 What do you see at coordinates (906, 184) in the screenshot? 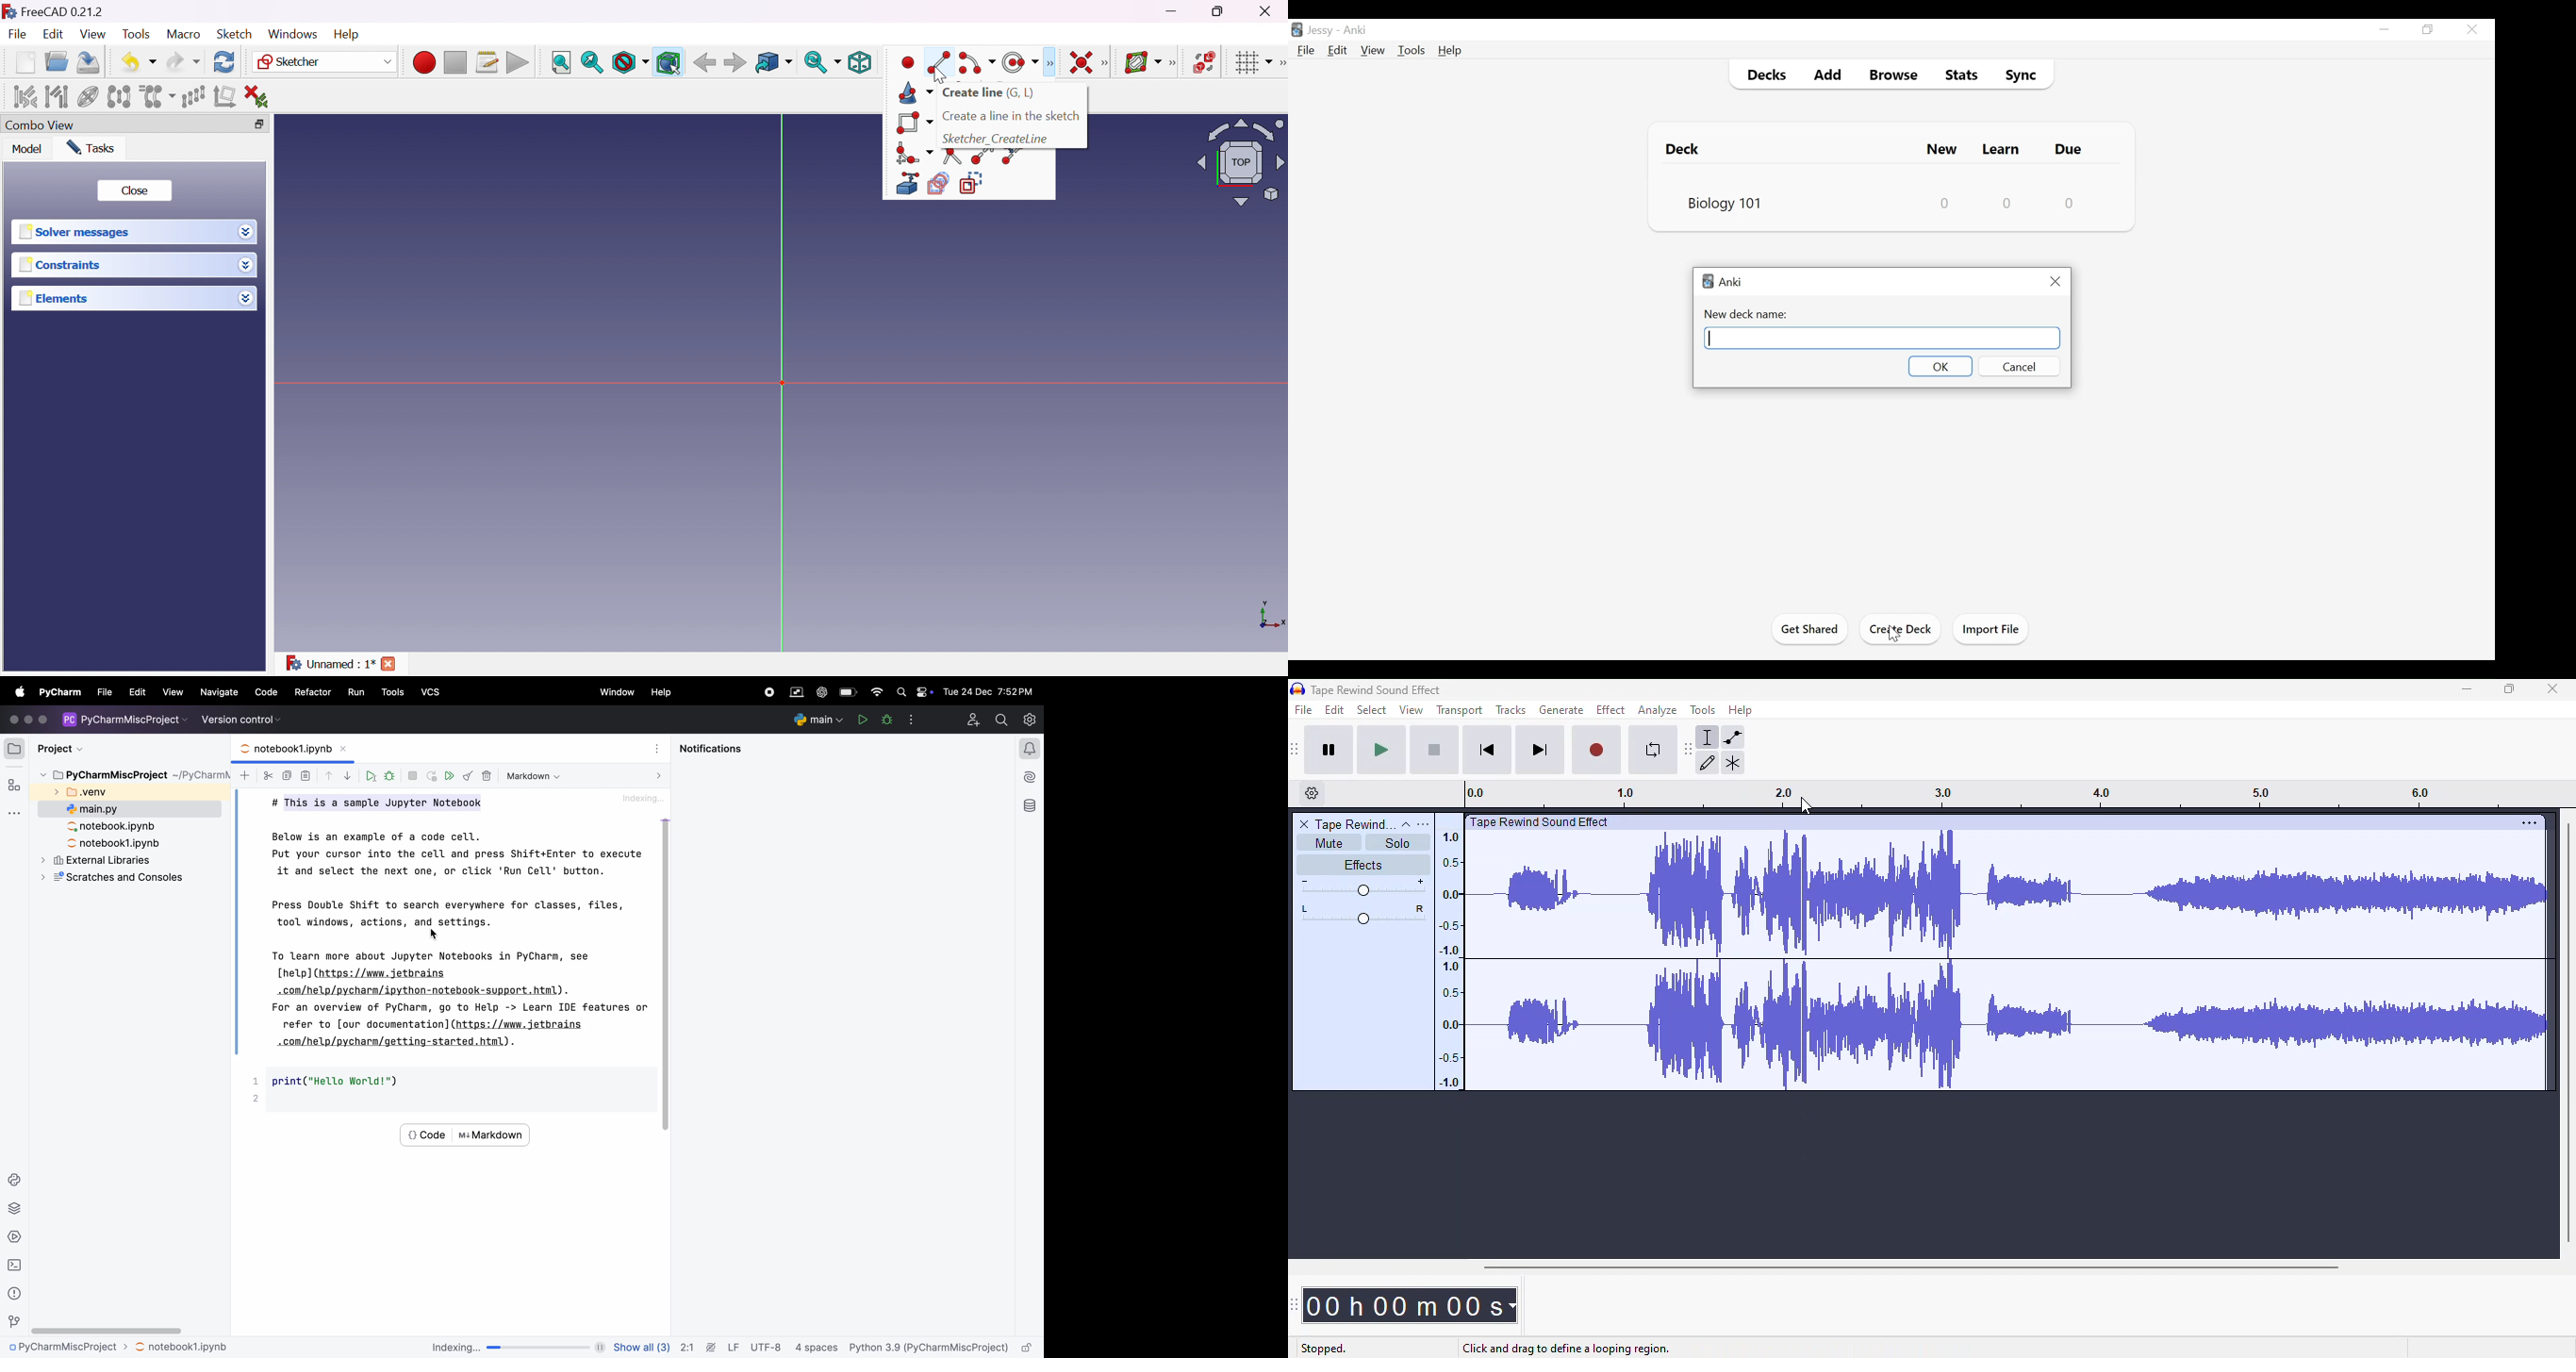
I see `Create external geometry` at bounding box center [906, 184].